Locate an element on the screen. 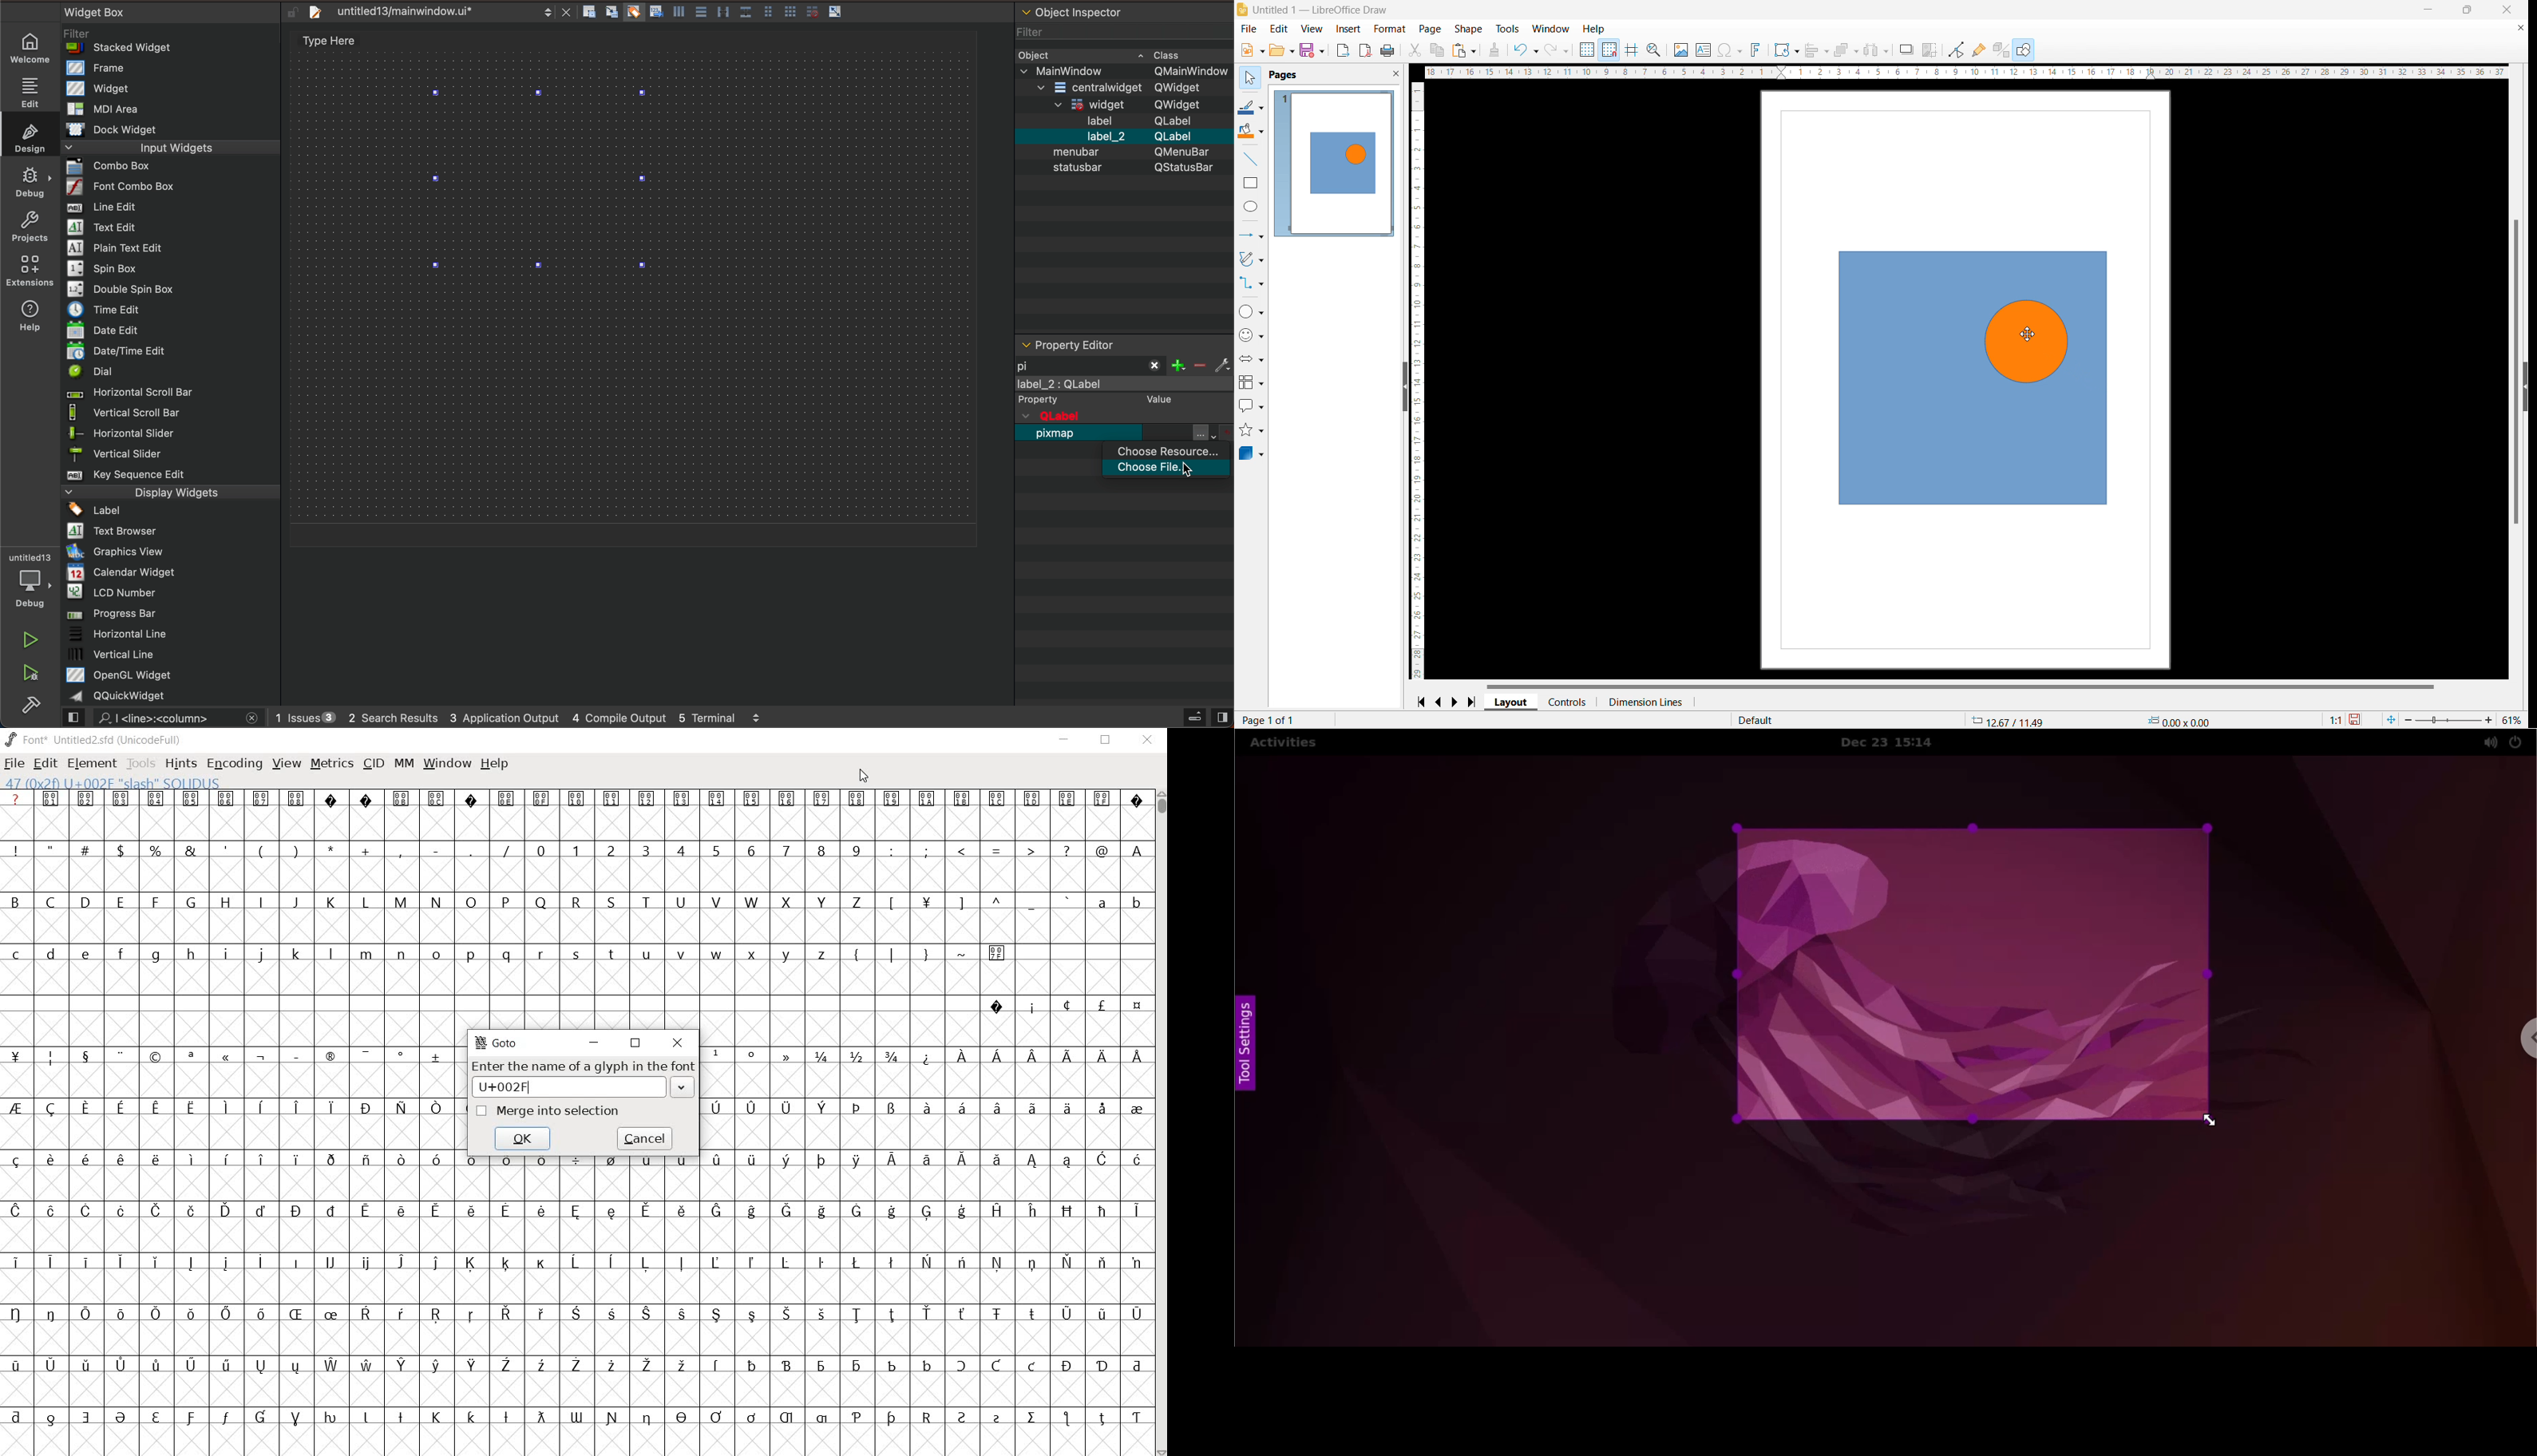 The height and width of the screenshot is (1456, 2548). empty cells is located at coordinates (578, 1236).